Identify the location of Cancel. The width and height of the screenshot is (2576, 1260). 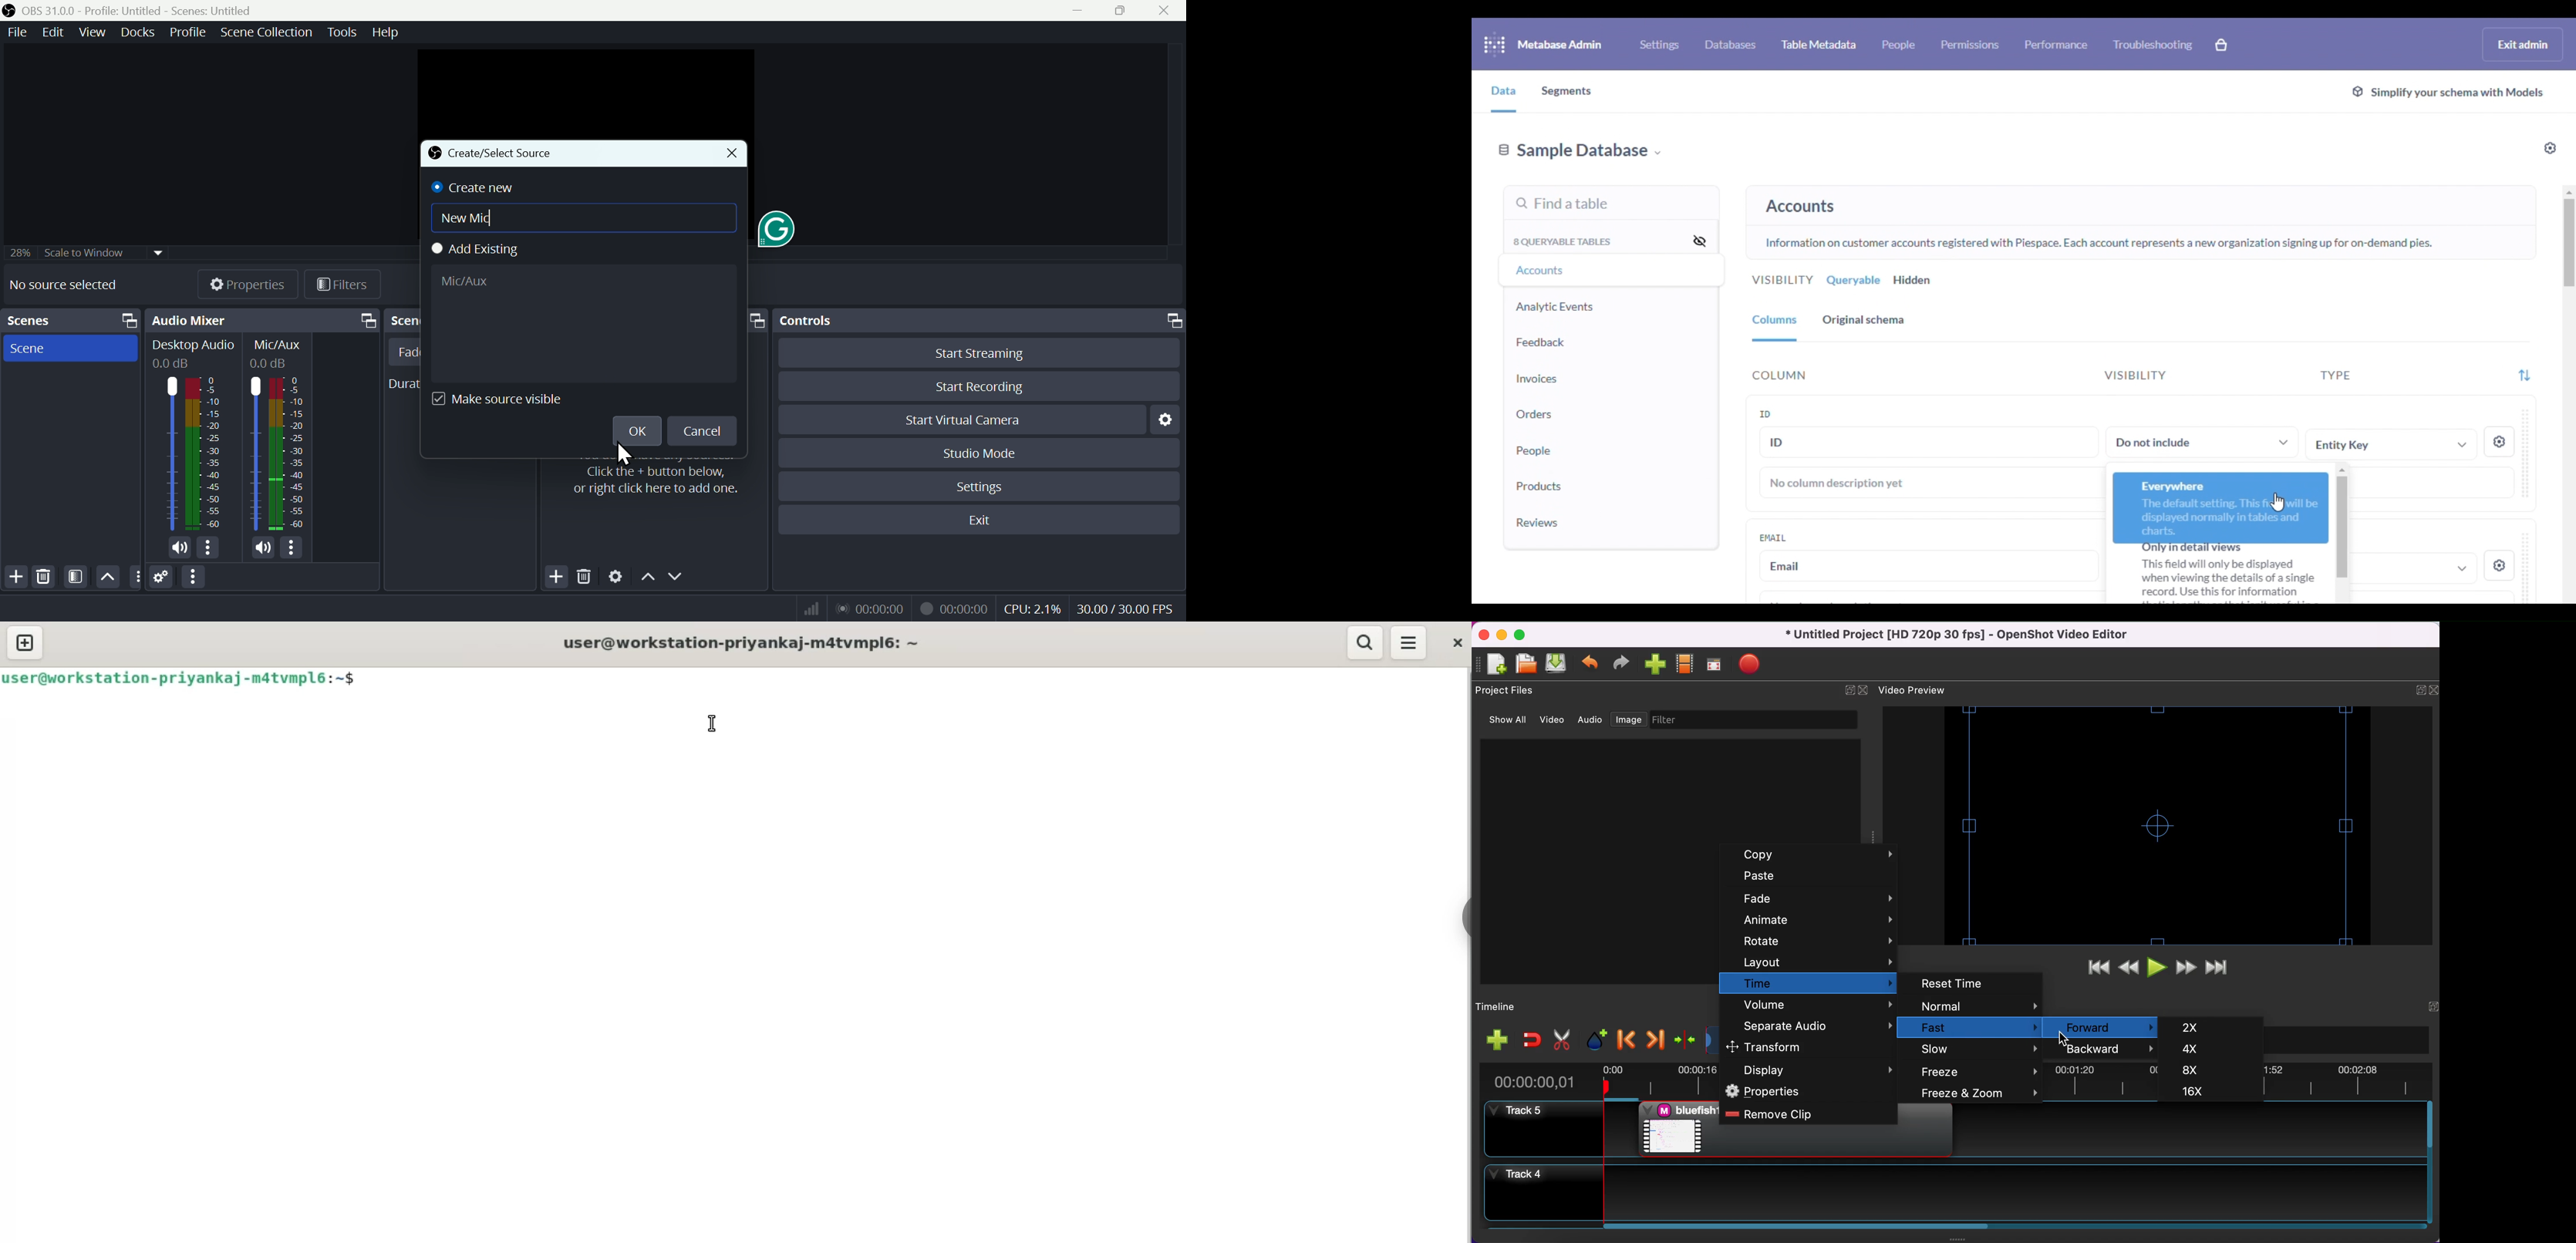
(703, 430).